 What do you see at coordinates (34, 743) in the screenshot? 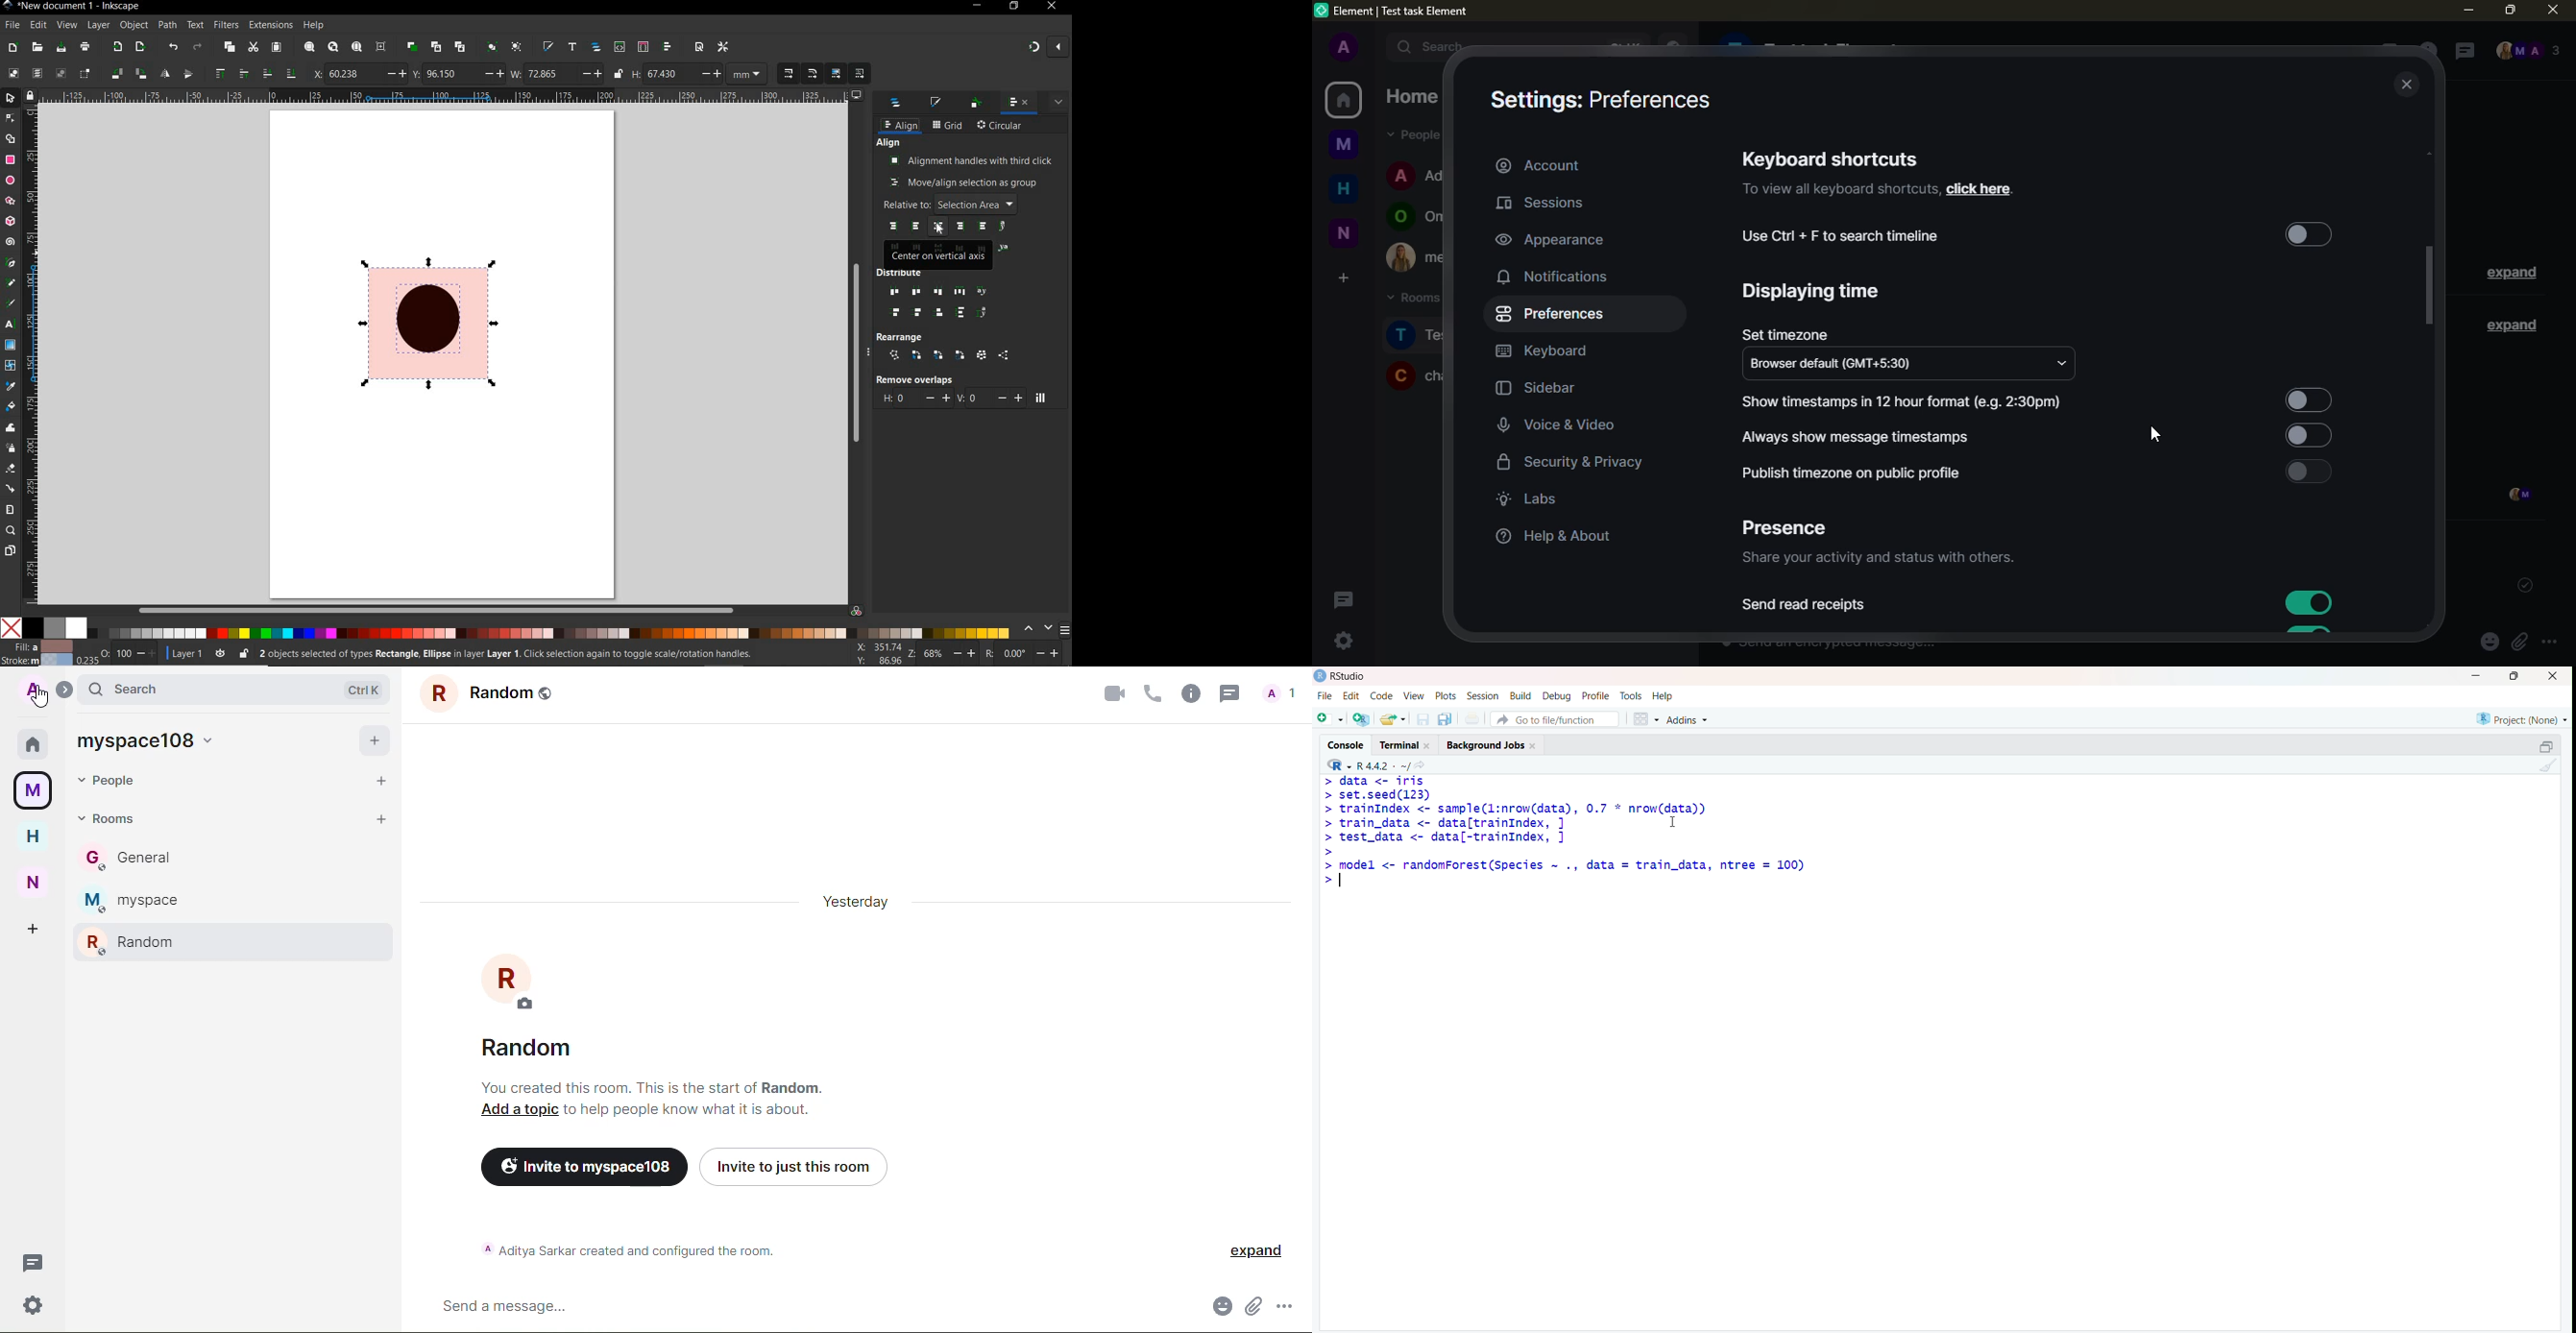
I see `home` at bounding box center [34, 743].